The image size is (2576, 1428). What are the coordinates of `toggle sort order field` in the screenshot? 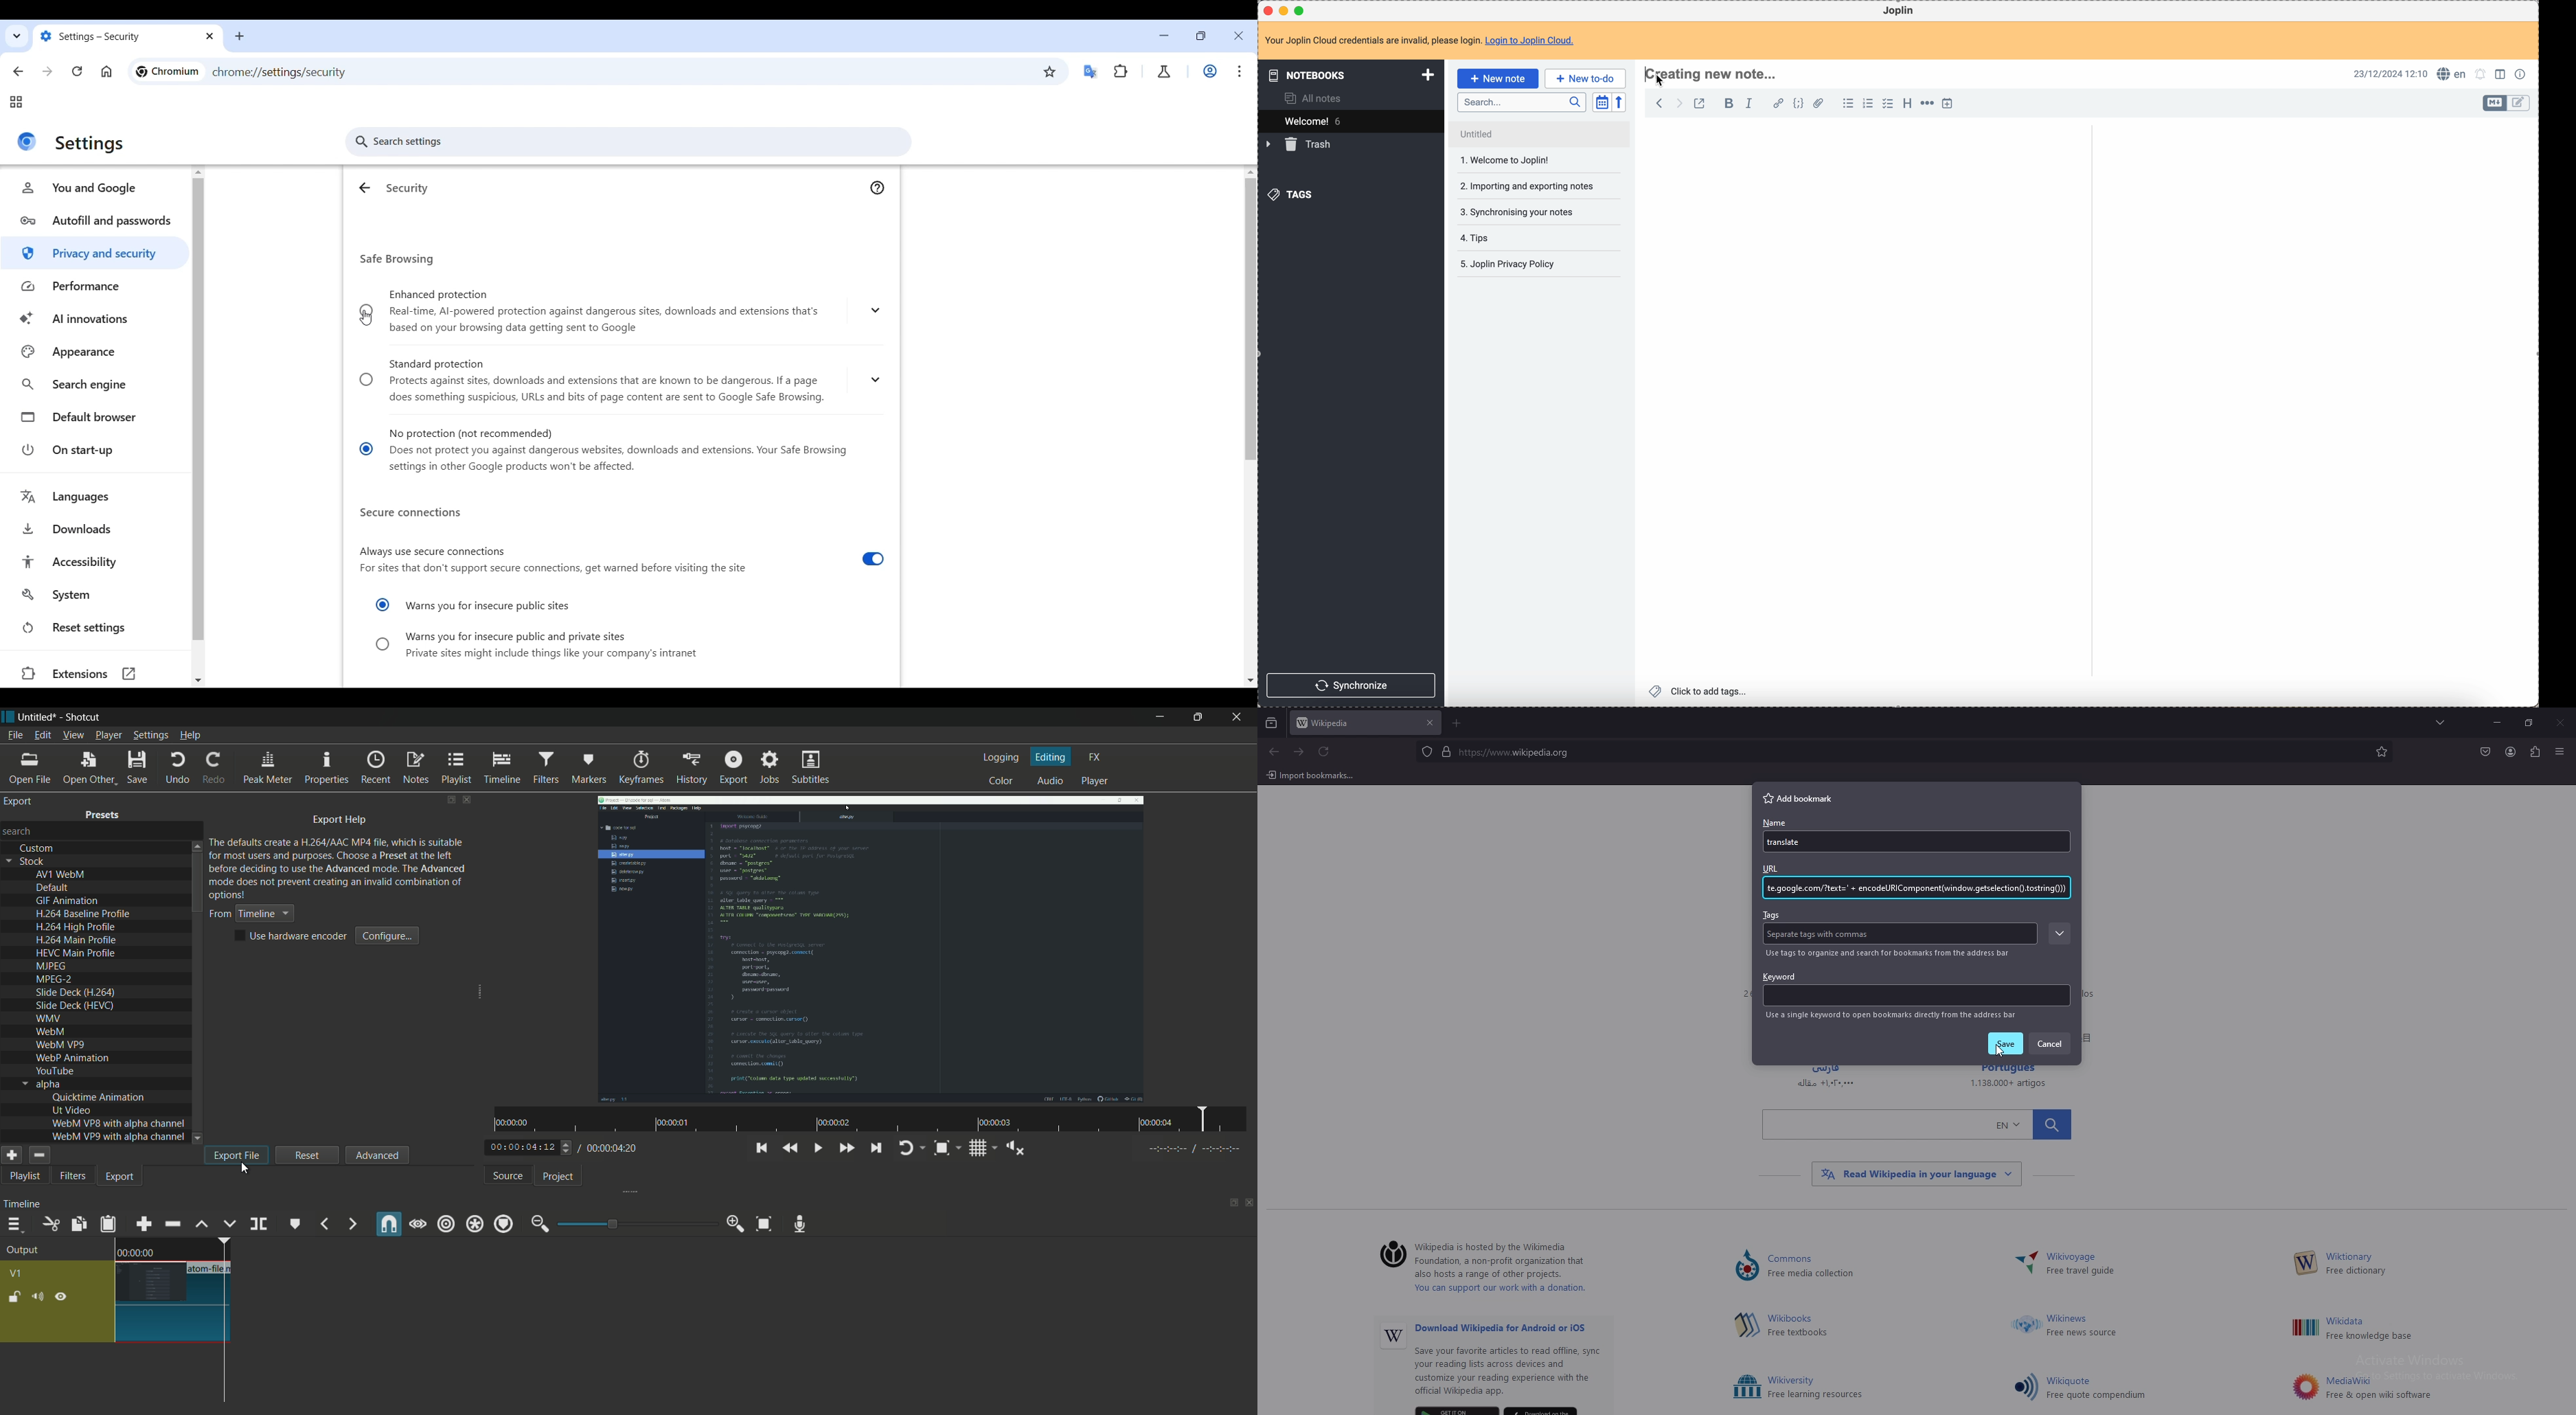 It's located at (1602, 102).